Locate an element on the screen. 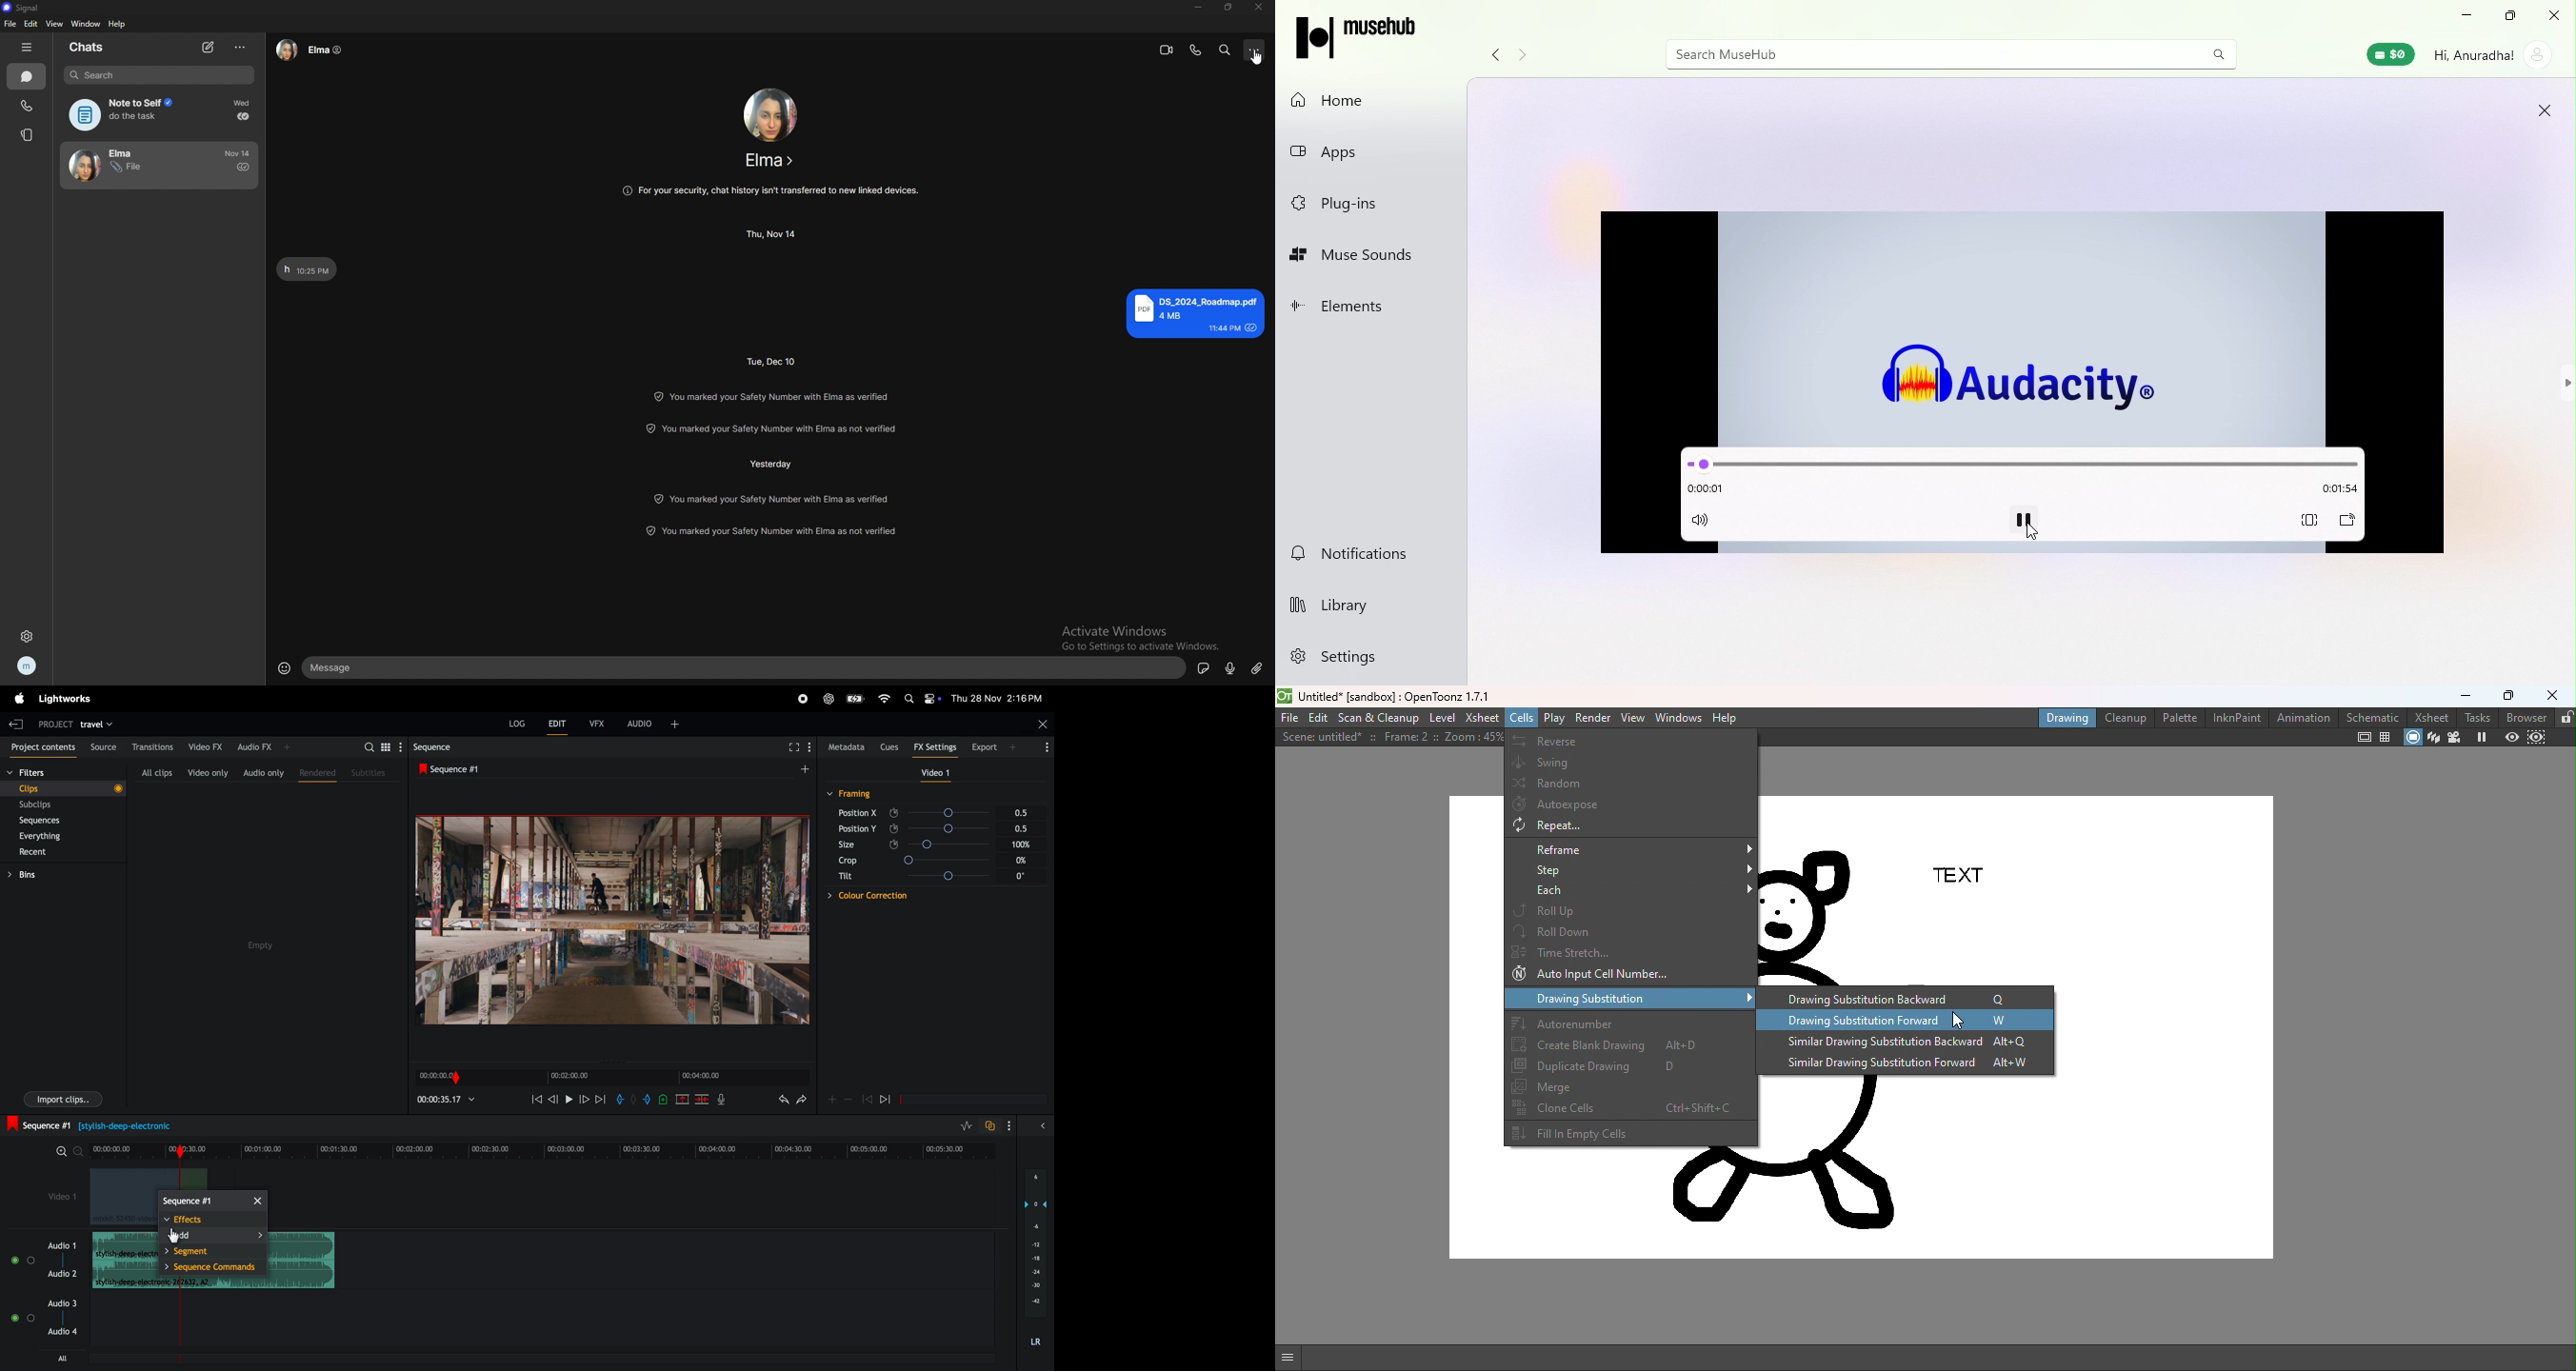 This screenshot has width=2576, height=1372. info is located at coordinates (773, 498).